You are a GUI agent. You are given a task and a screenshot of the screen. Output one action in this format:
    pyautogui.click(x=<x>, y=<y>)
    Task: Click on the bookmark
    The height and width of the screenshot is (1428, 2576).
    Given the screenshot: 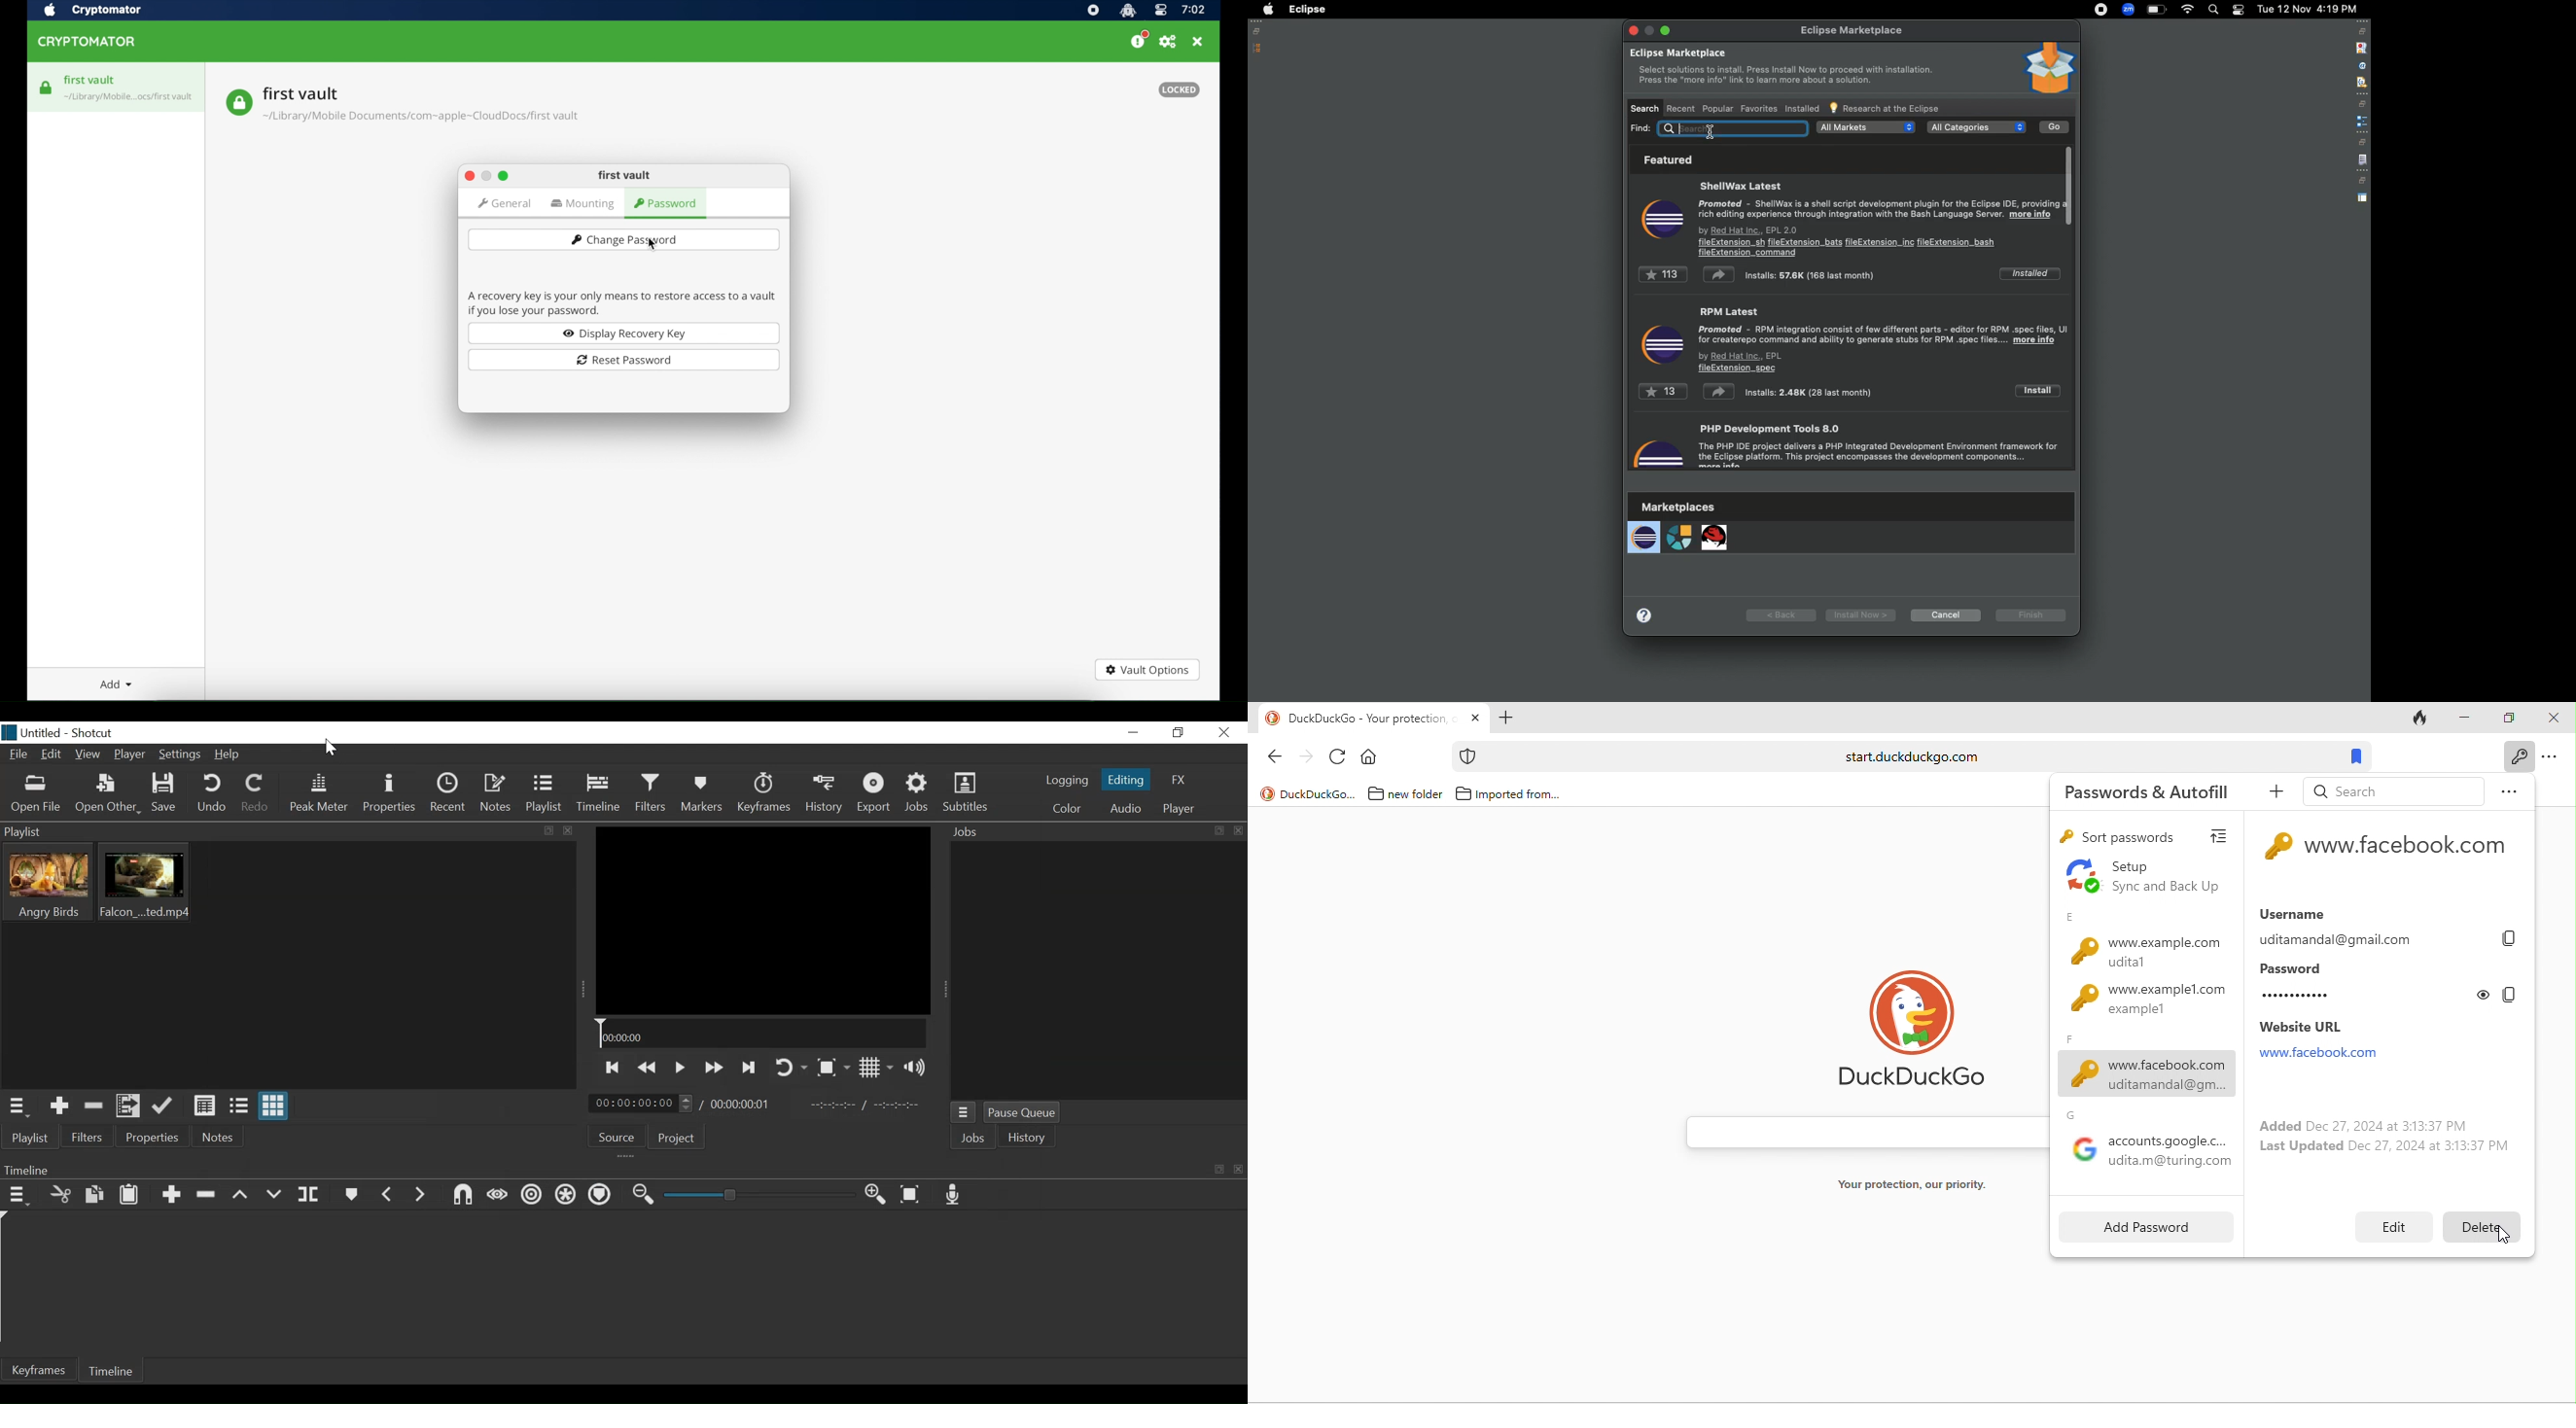 What is the action you would take?
    pyautogui.click(x=2354, y=756)
    